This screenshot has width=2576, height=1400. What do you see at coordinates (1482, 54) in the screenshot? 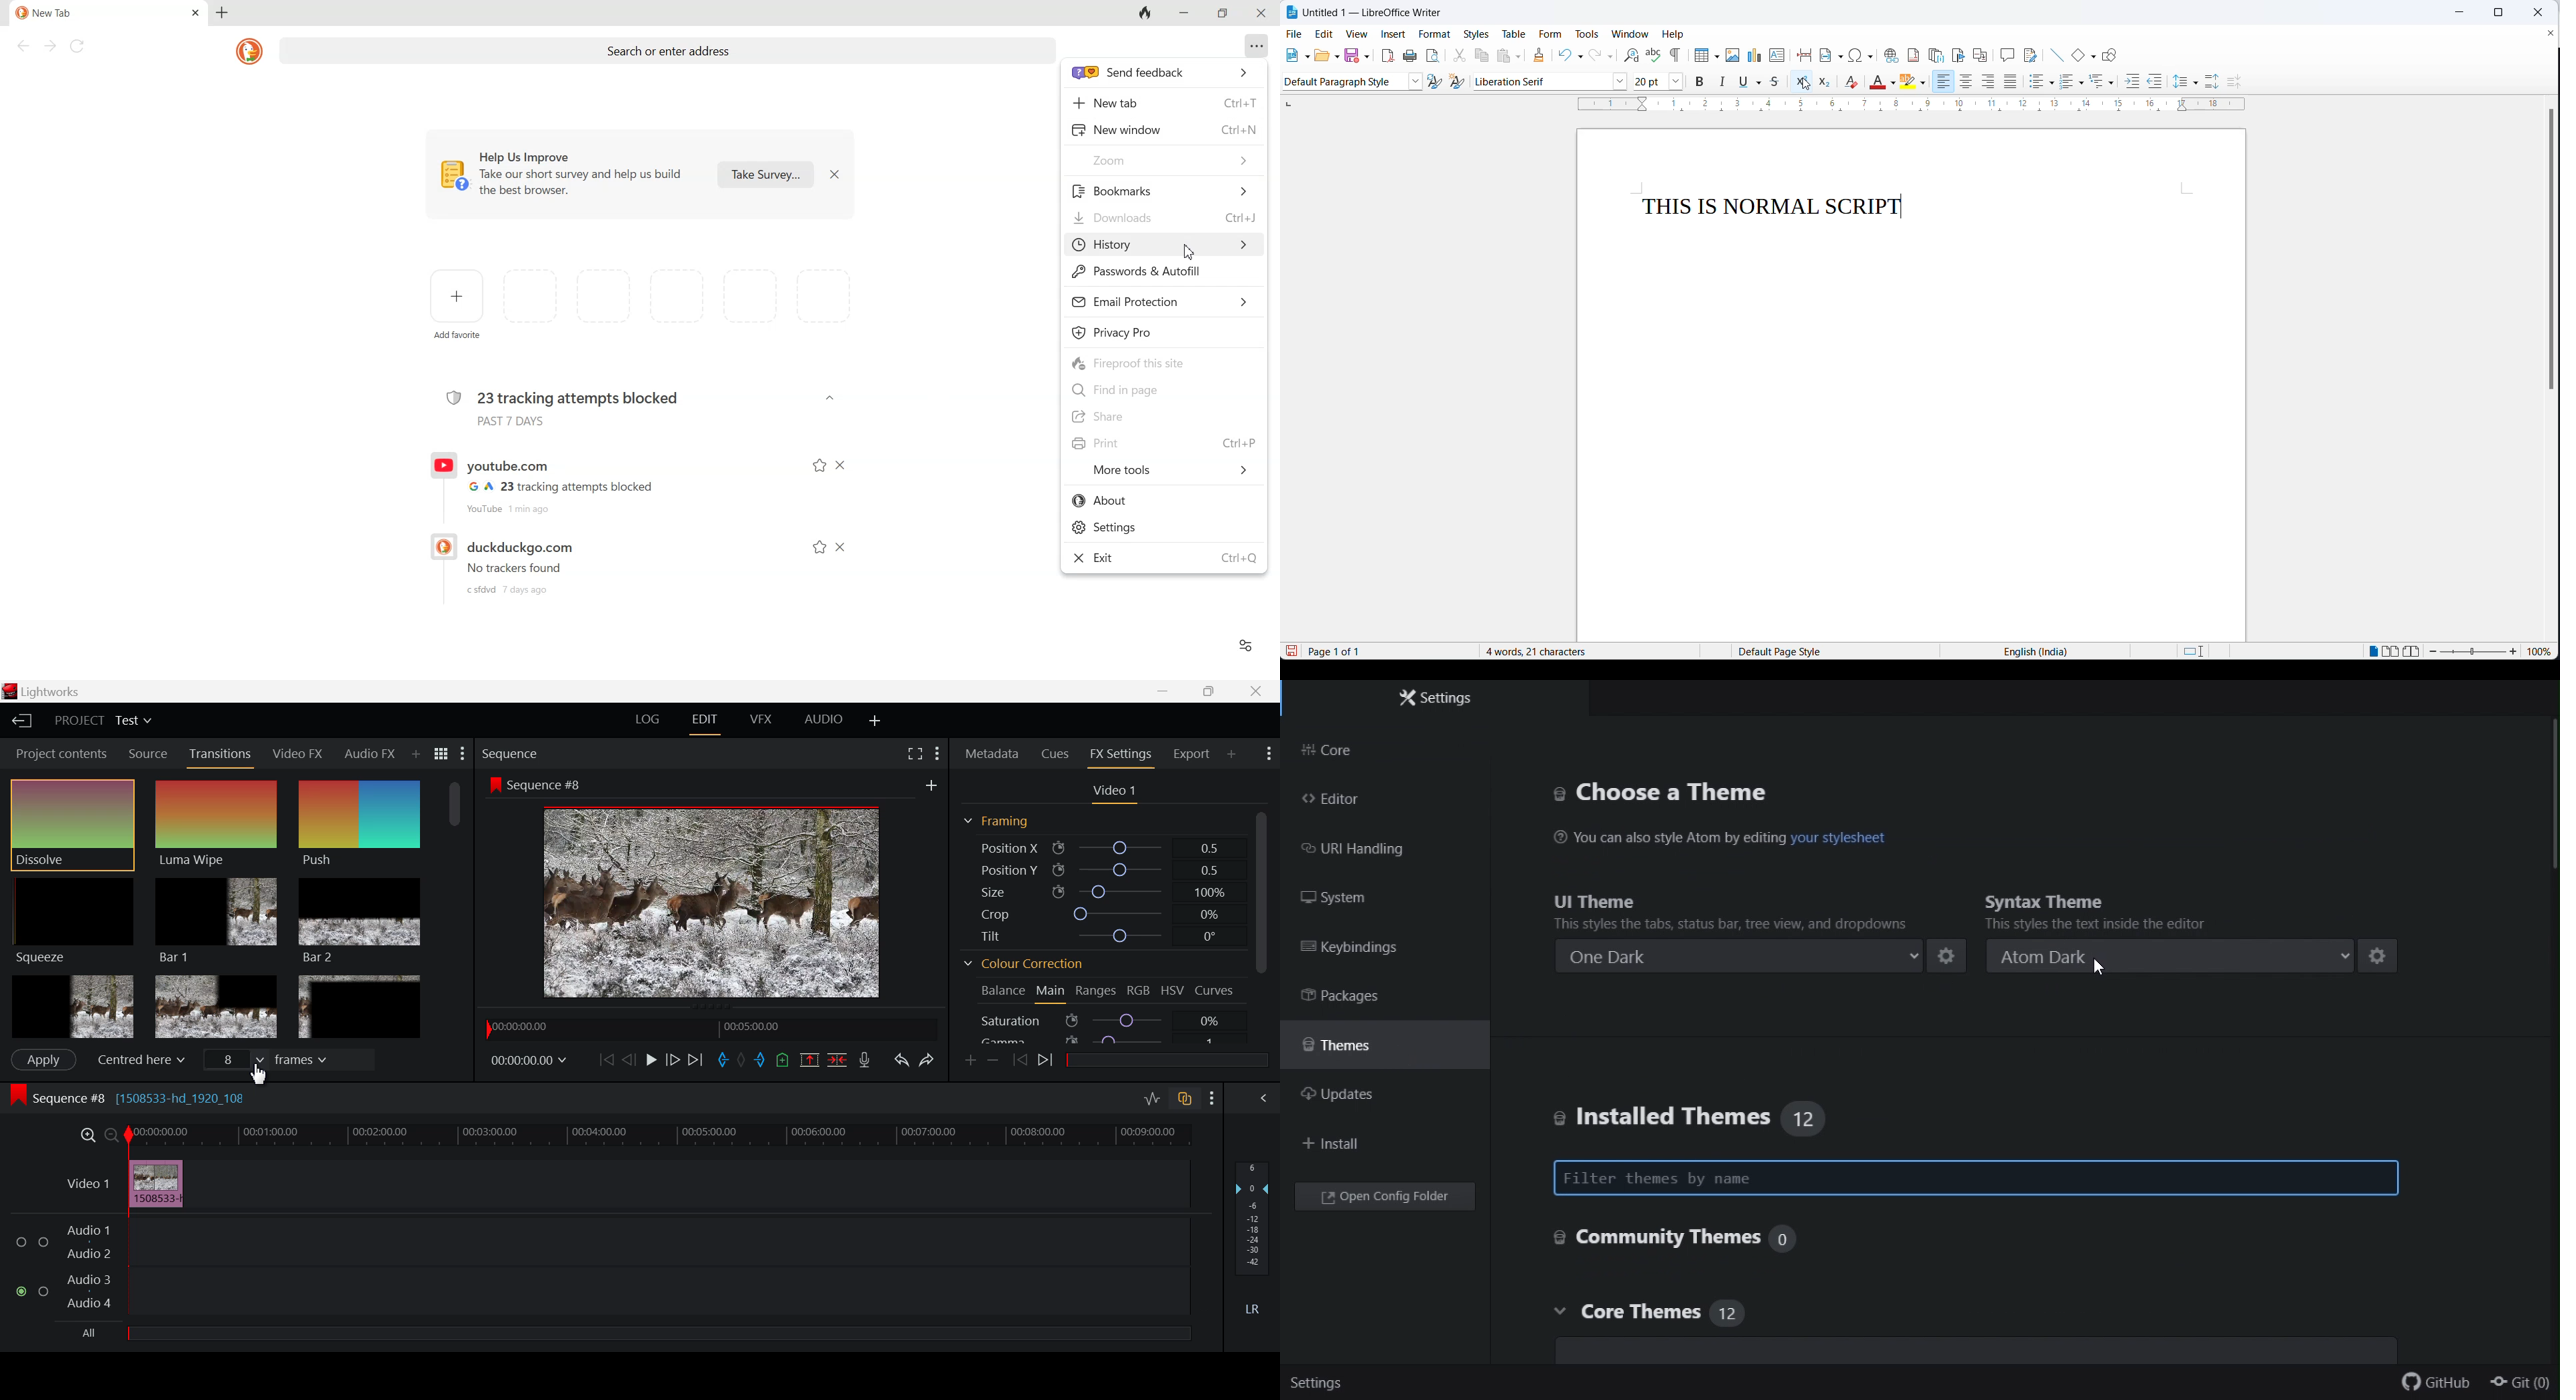
I see `copy ` at bounding box center [1482, 54].